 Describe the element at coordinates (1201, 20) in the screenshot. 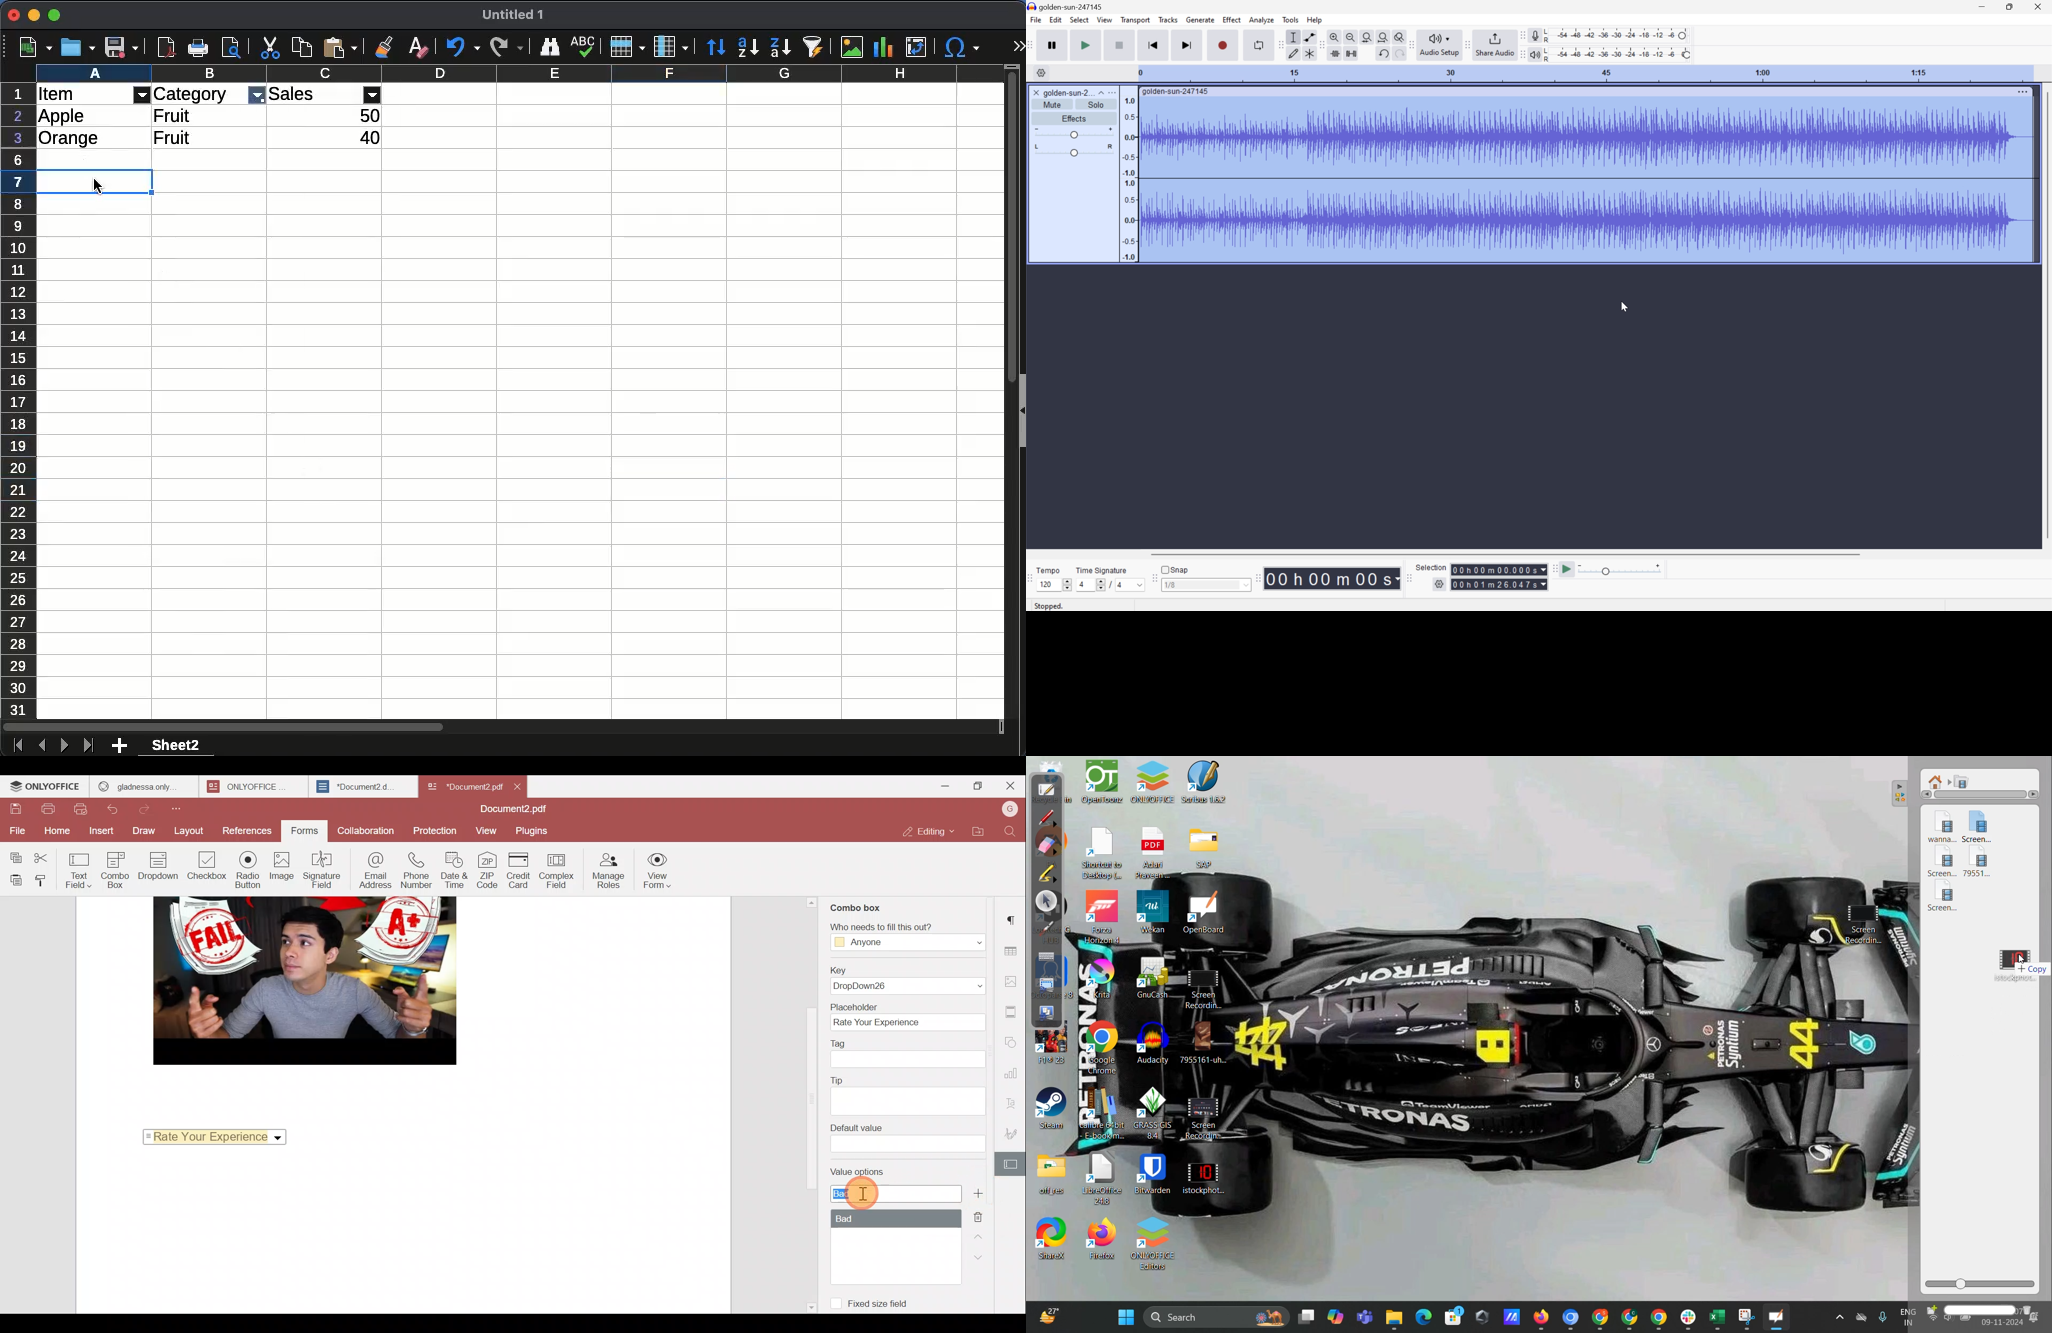

I see `Generate` at that location.